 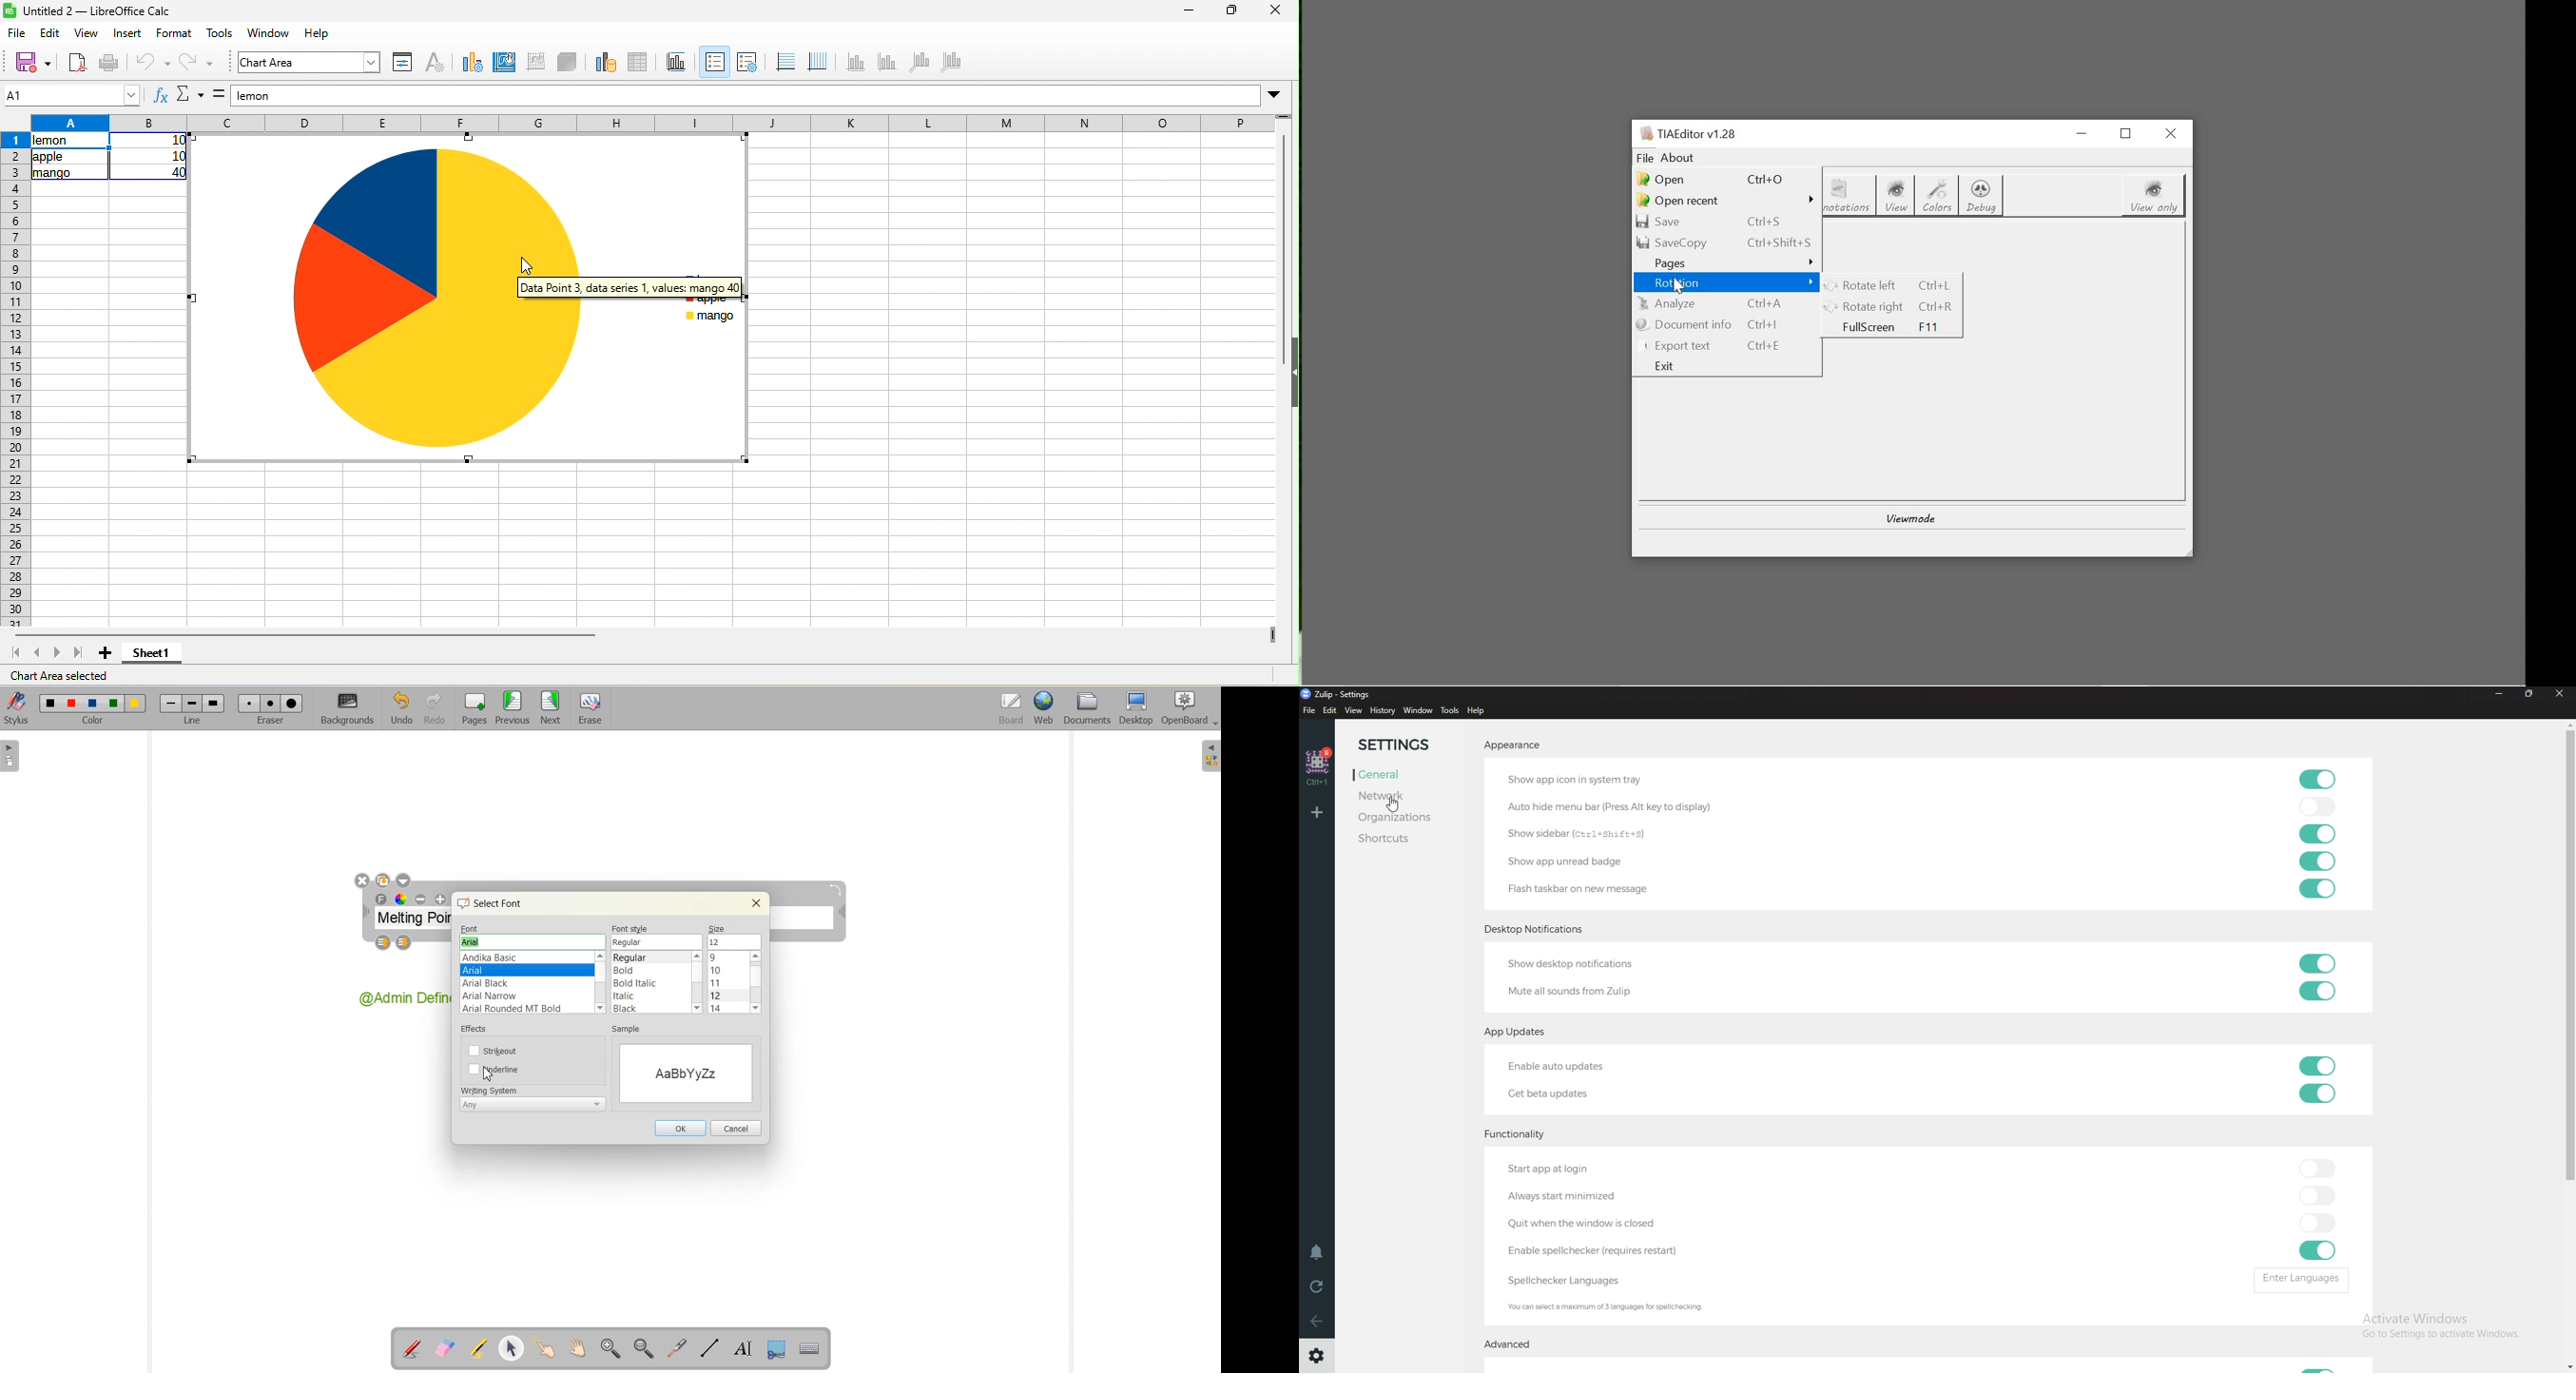 I want to click on resize points, so click(x=192, y=459).